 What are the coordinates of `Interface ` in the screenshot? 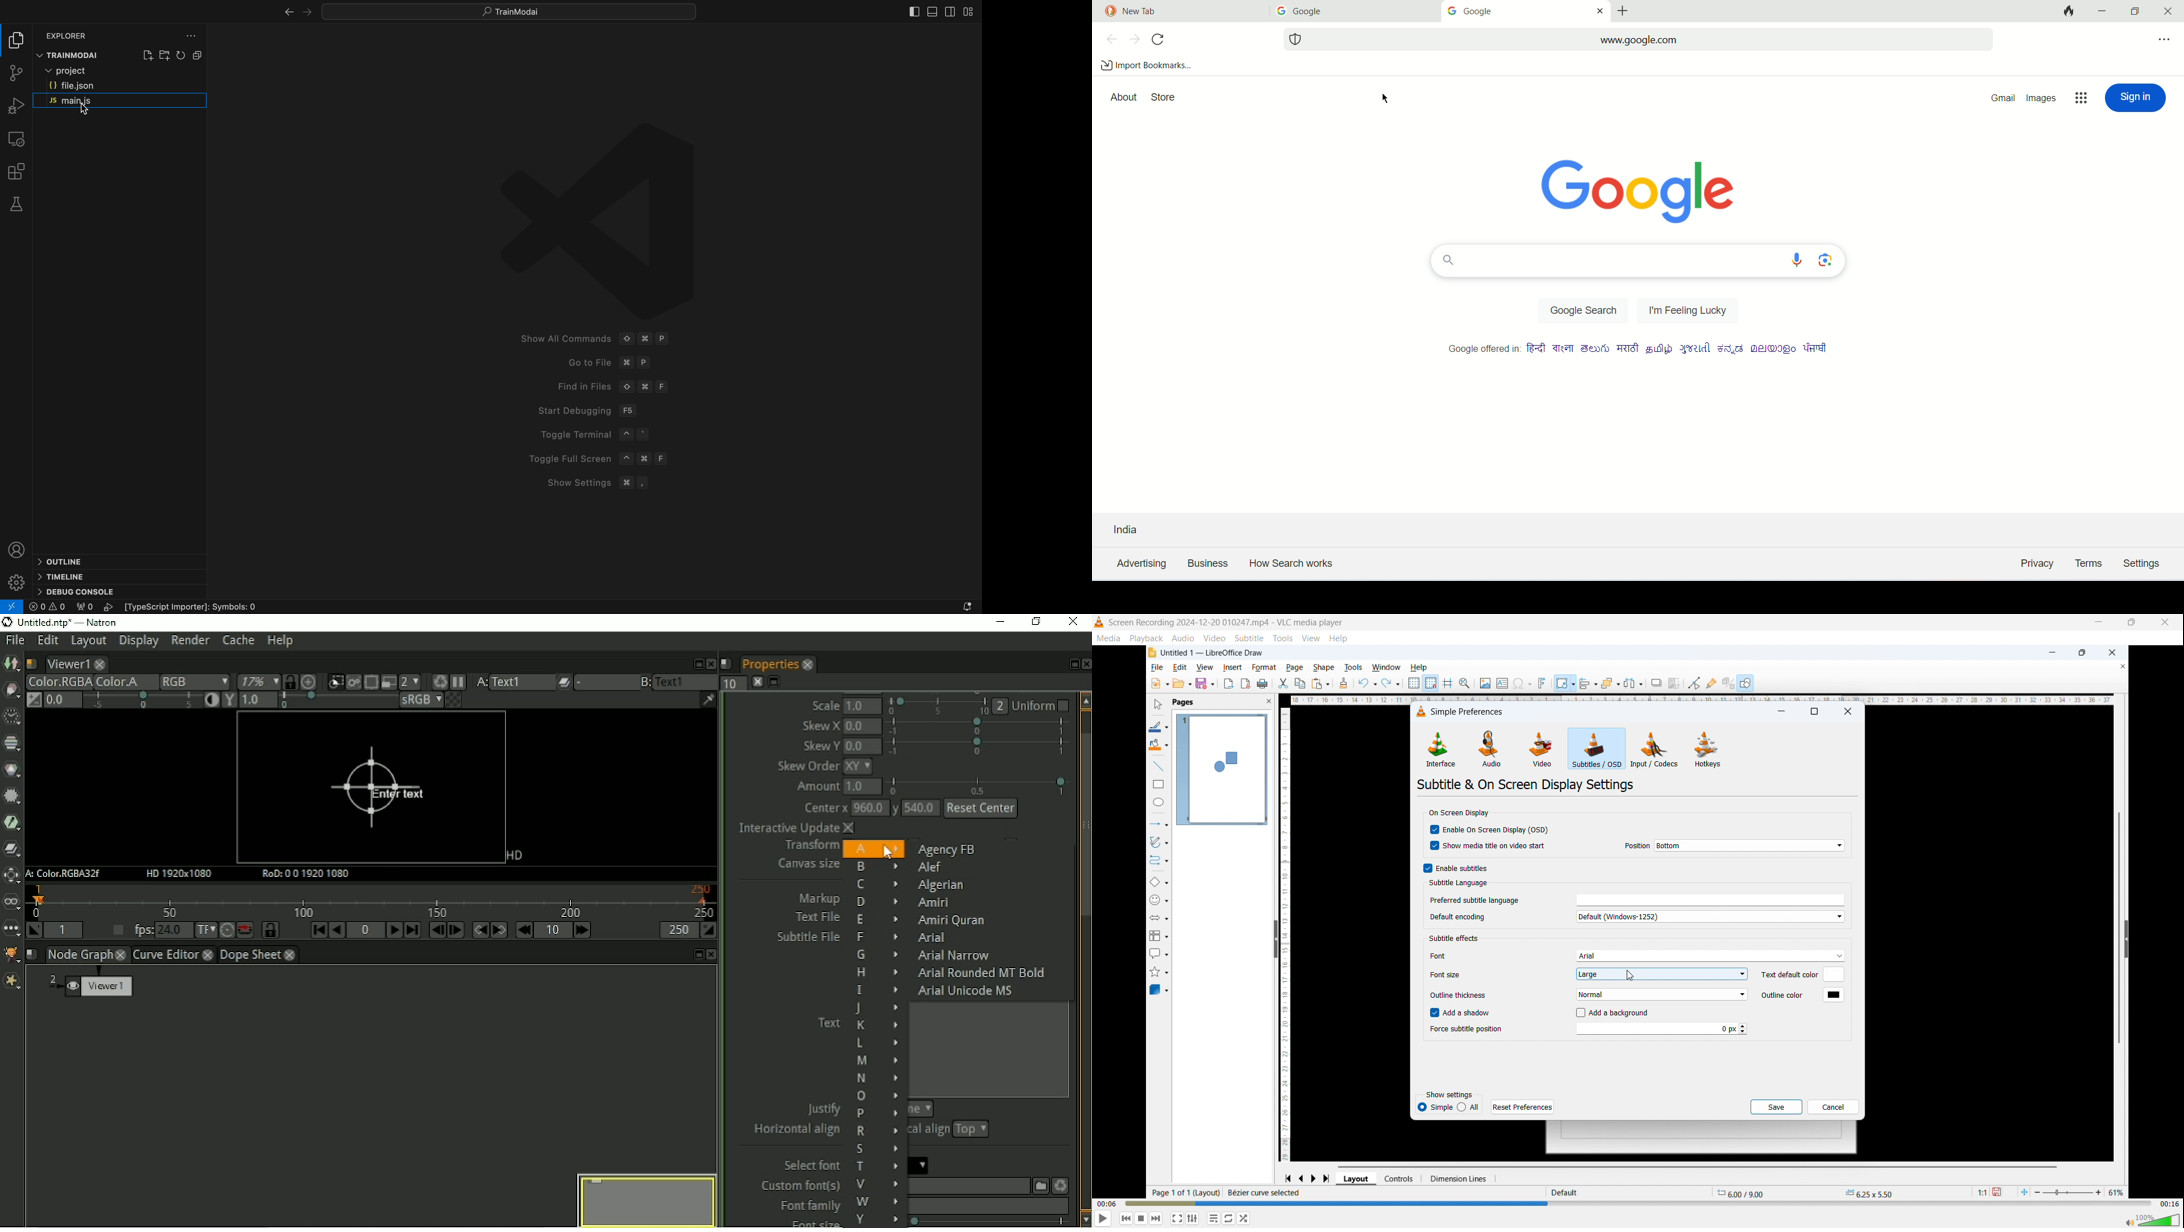 It's located at (1441, 749).